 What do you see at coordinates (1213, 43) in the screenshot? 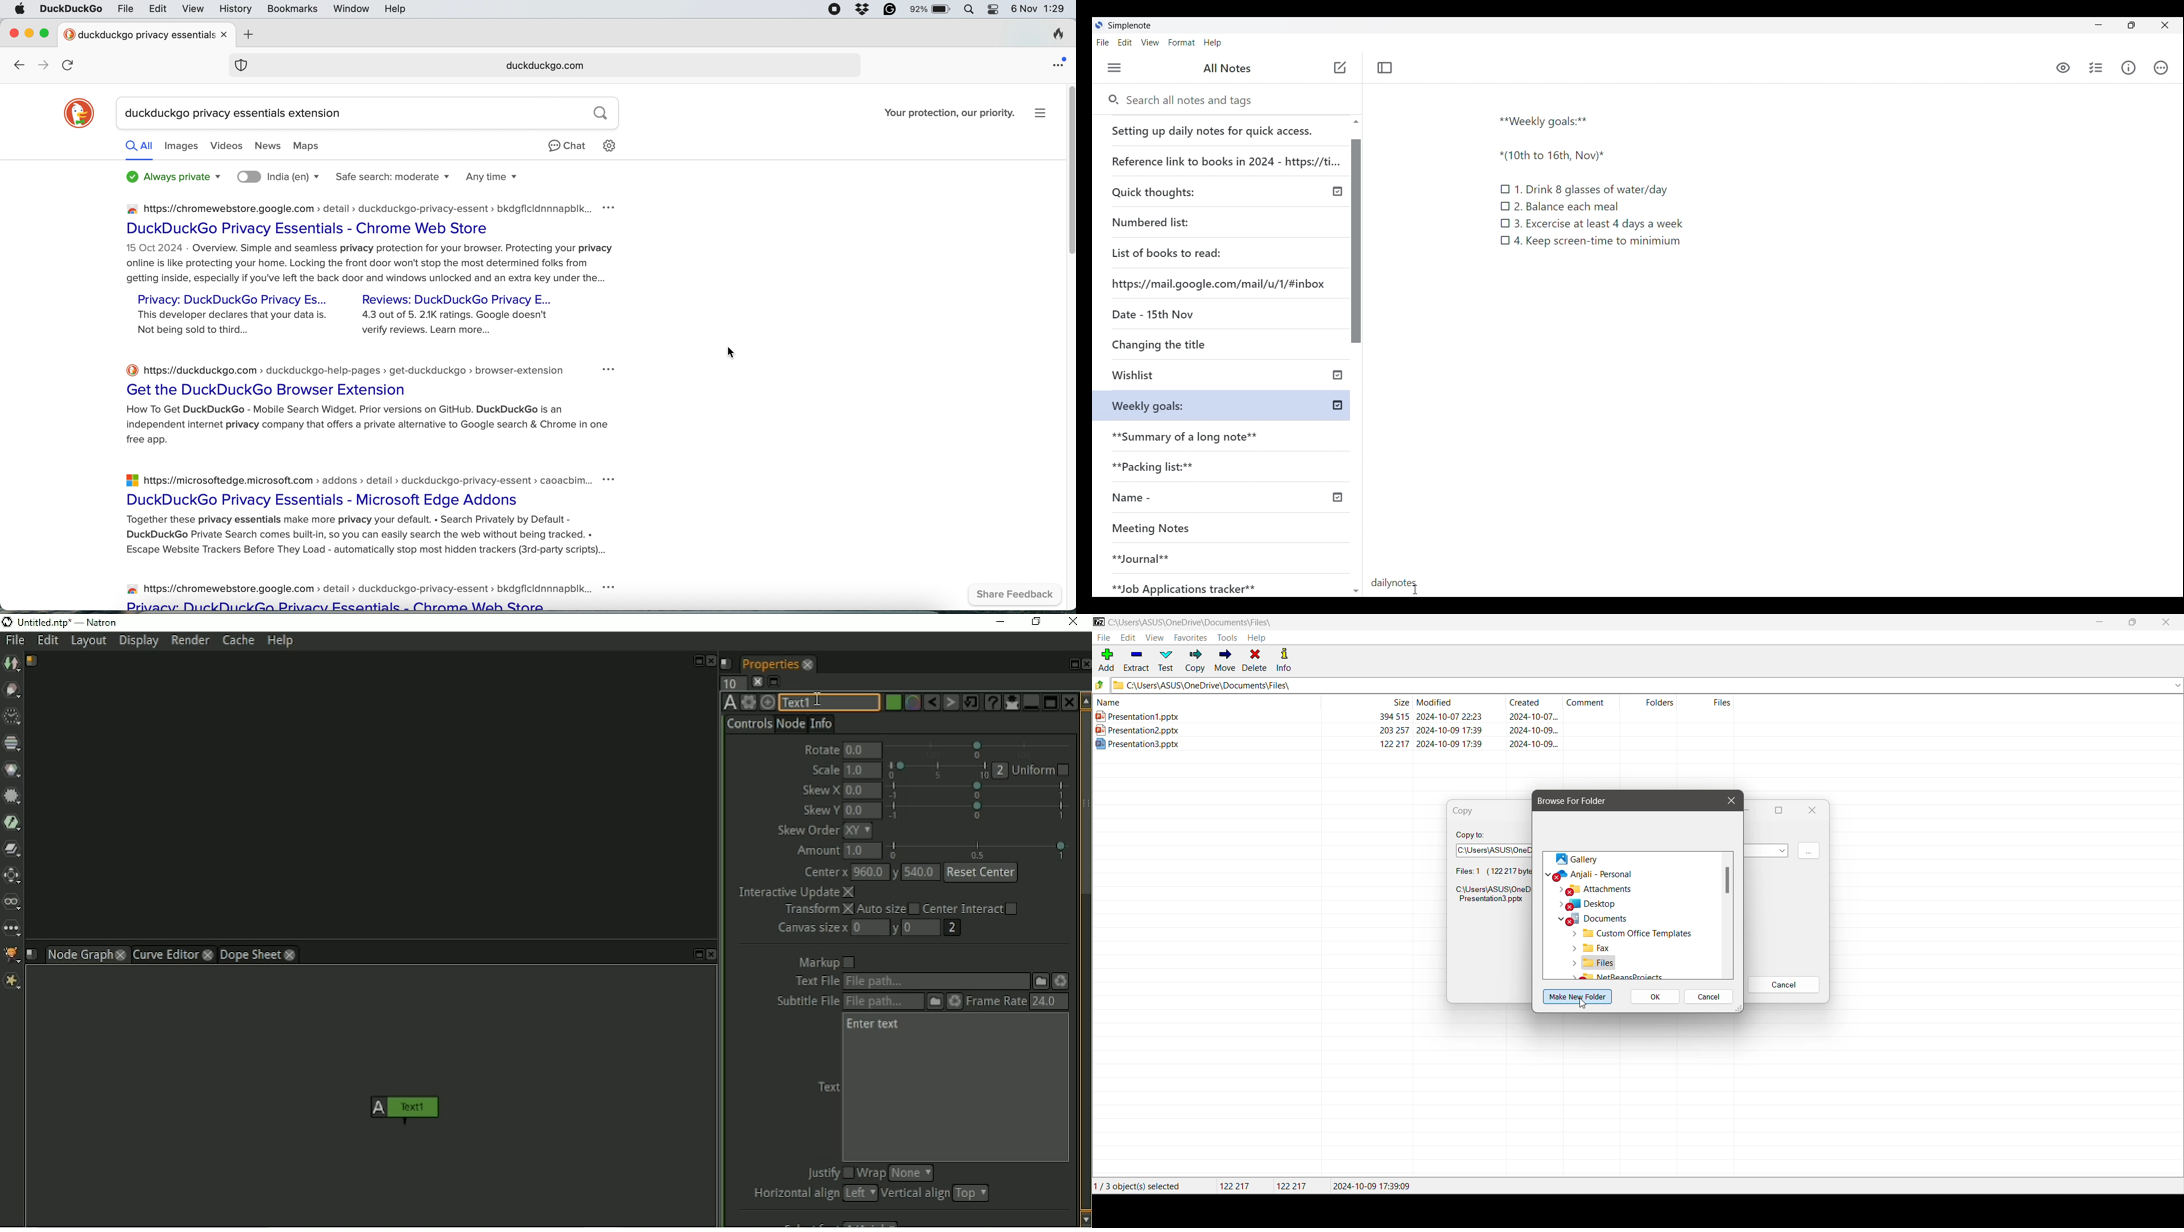
I see `Help menu` at bounding box center [1213, 43].